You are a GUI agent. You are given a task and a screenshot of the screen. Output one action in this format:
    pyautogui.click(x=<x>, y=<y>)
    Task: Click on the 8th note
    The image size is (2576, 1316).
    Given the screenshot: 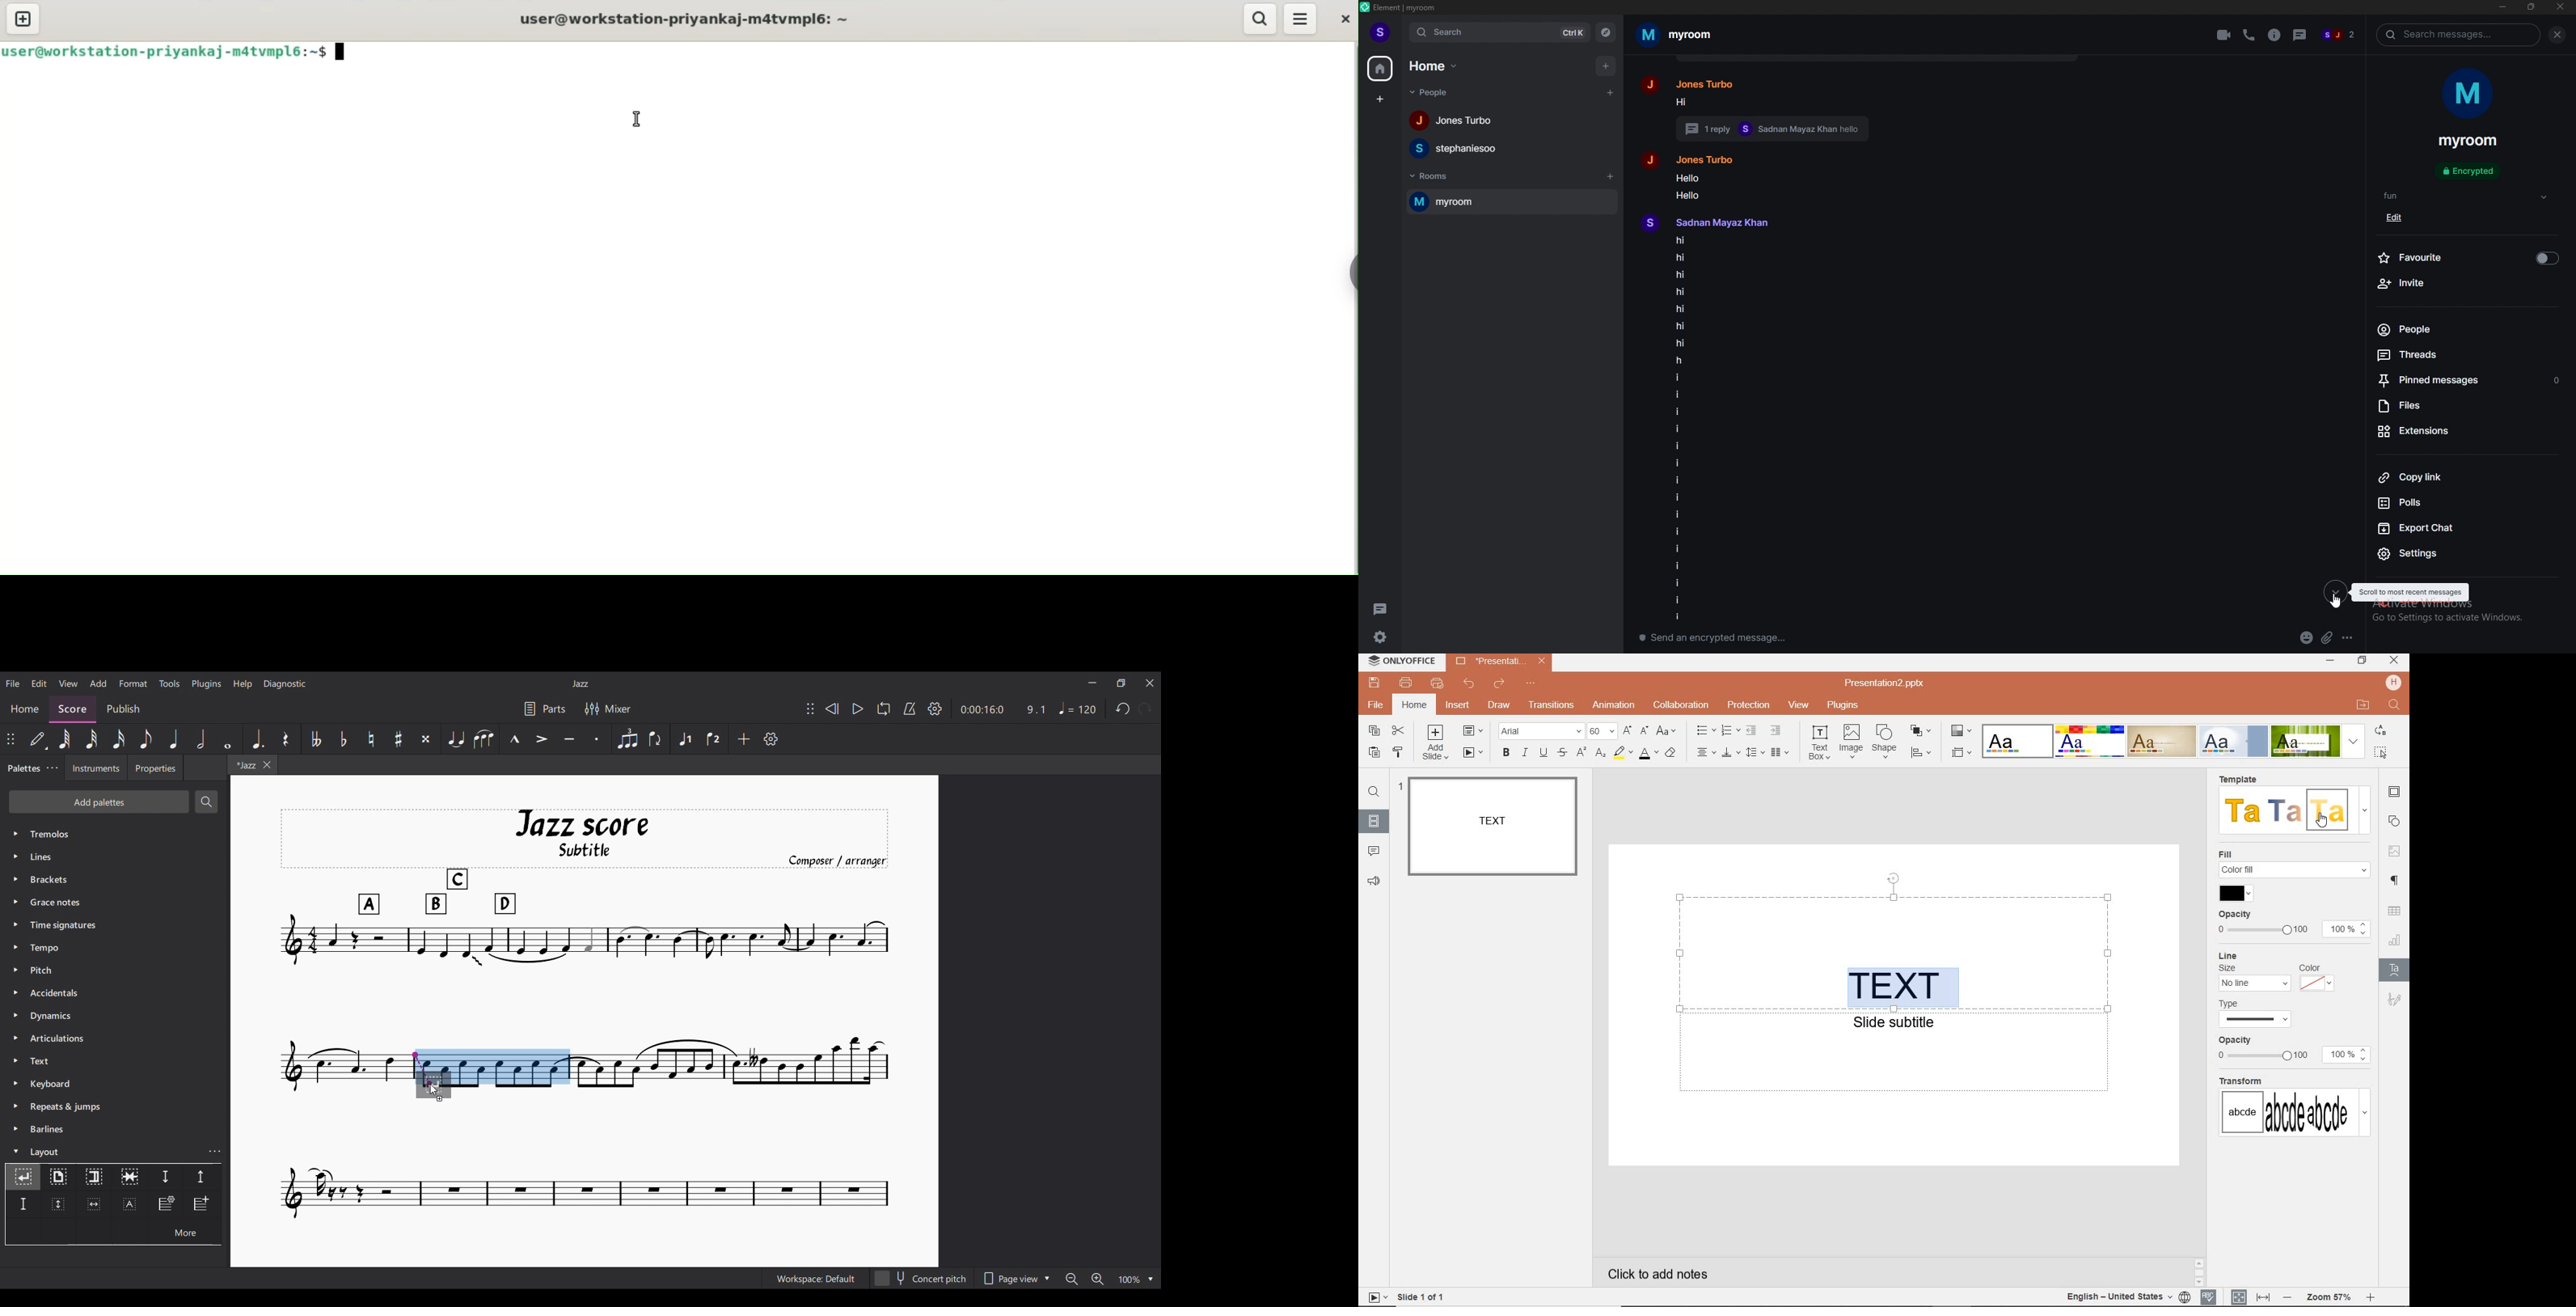 What is the action you would take?
    pyautogui.click(x=146, y=739)
    